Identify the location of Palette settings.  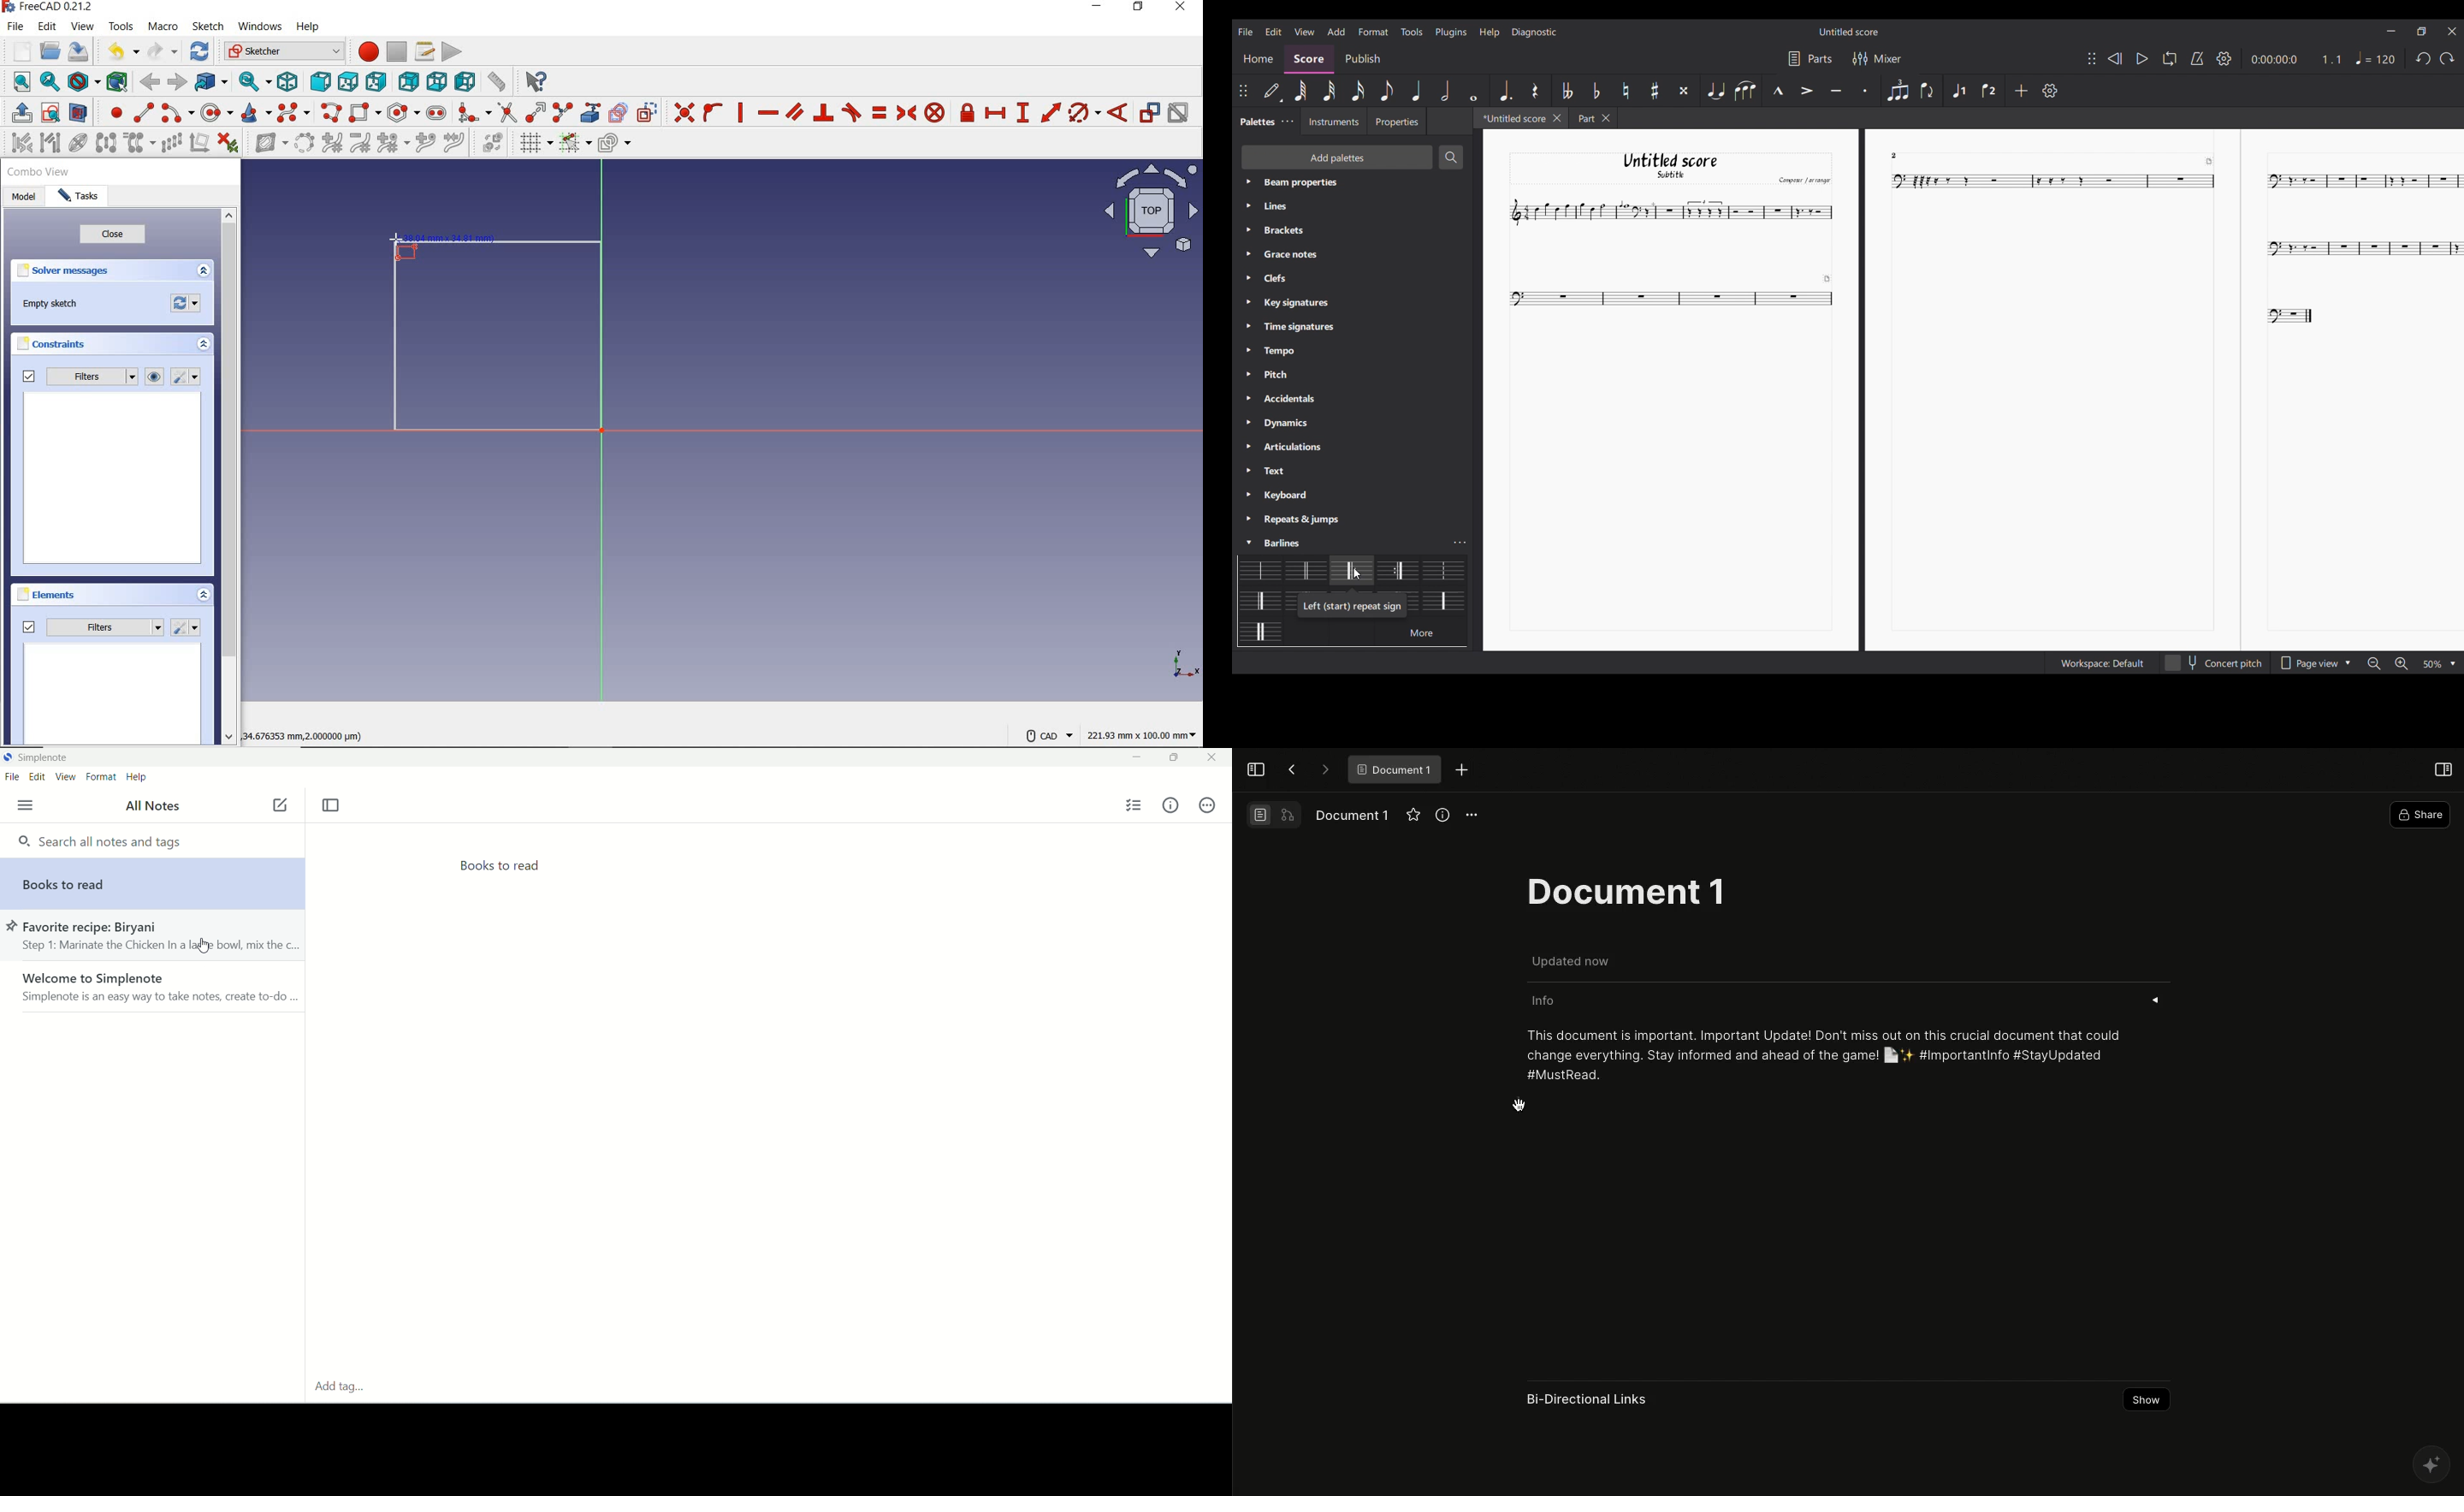
(1287, 121).